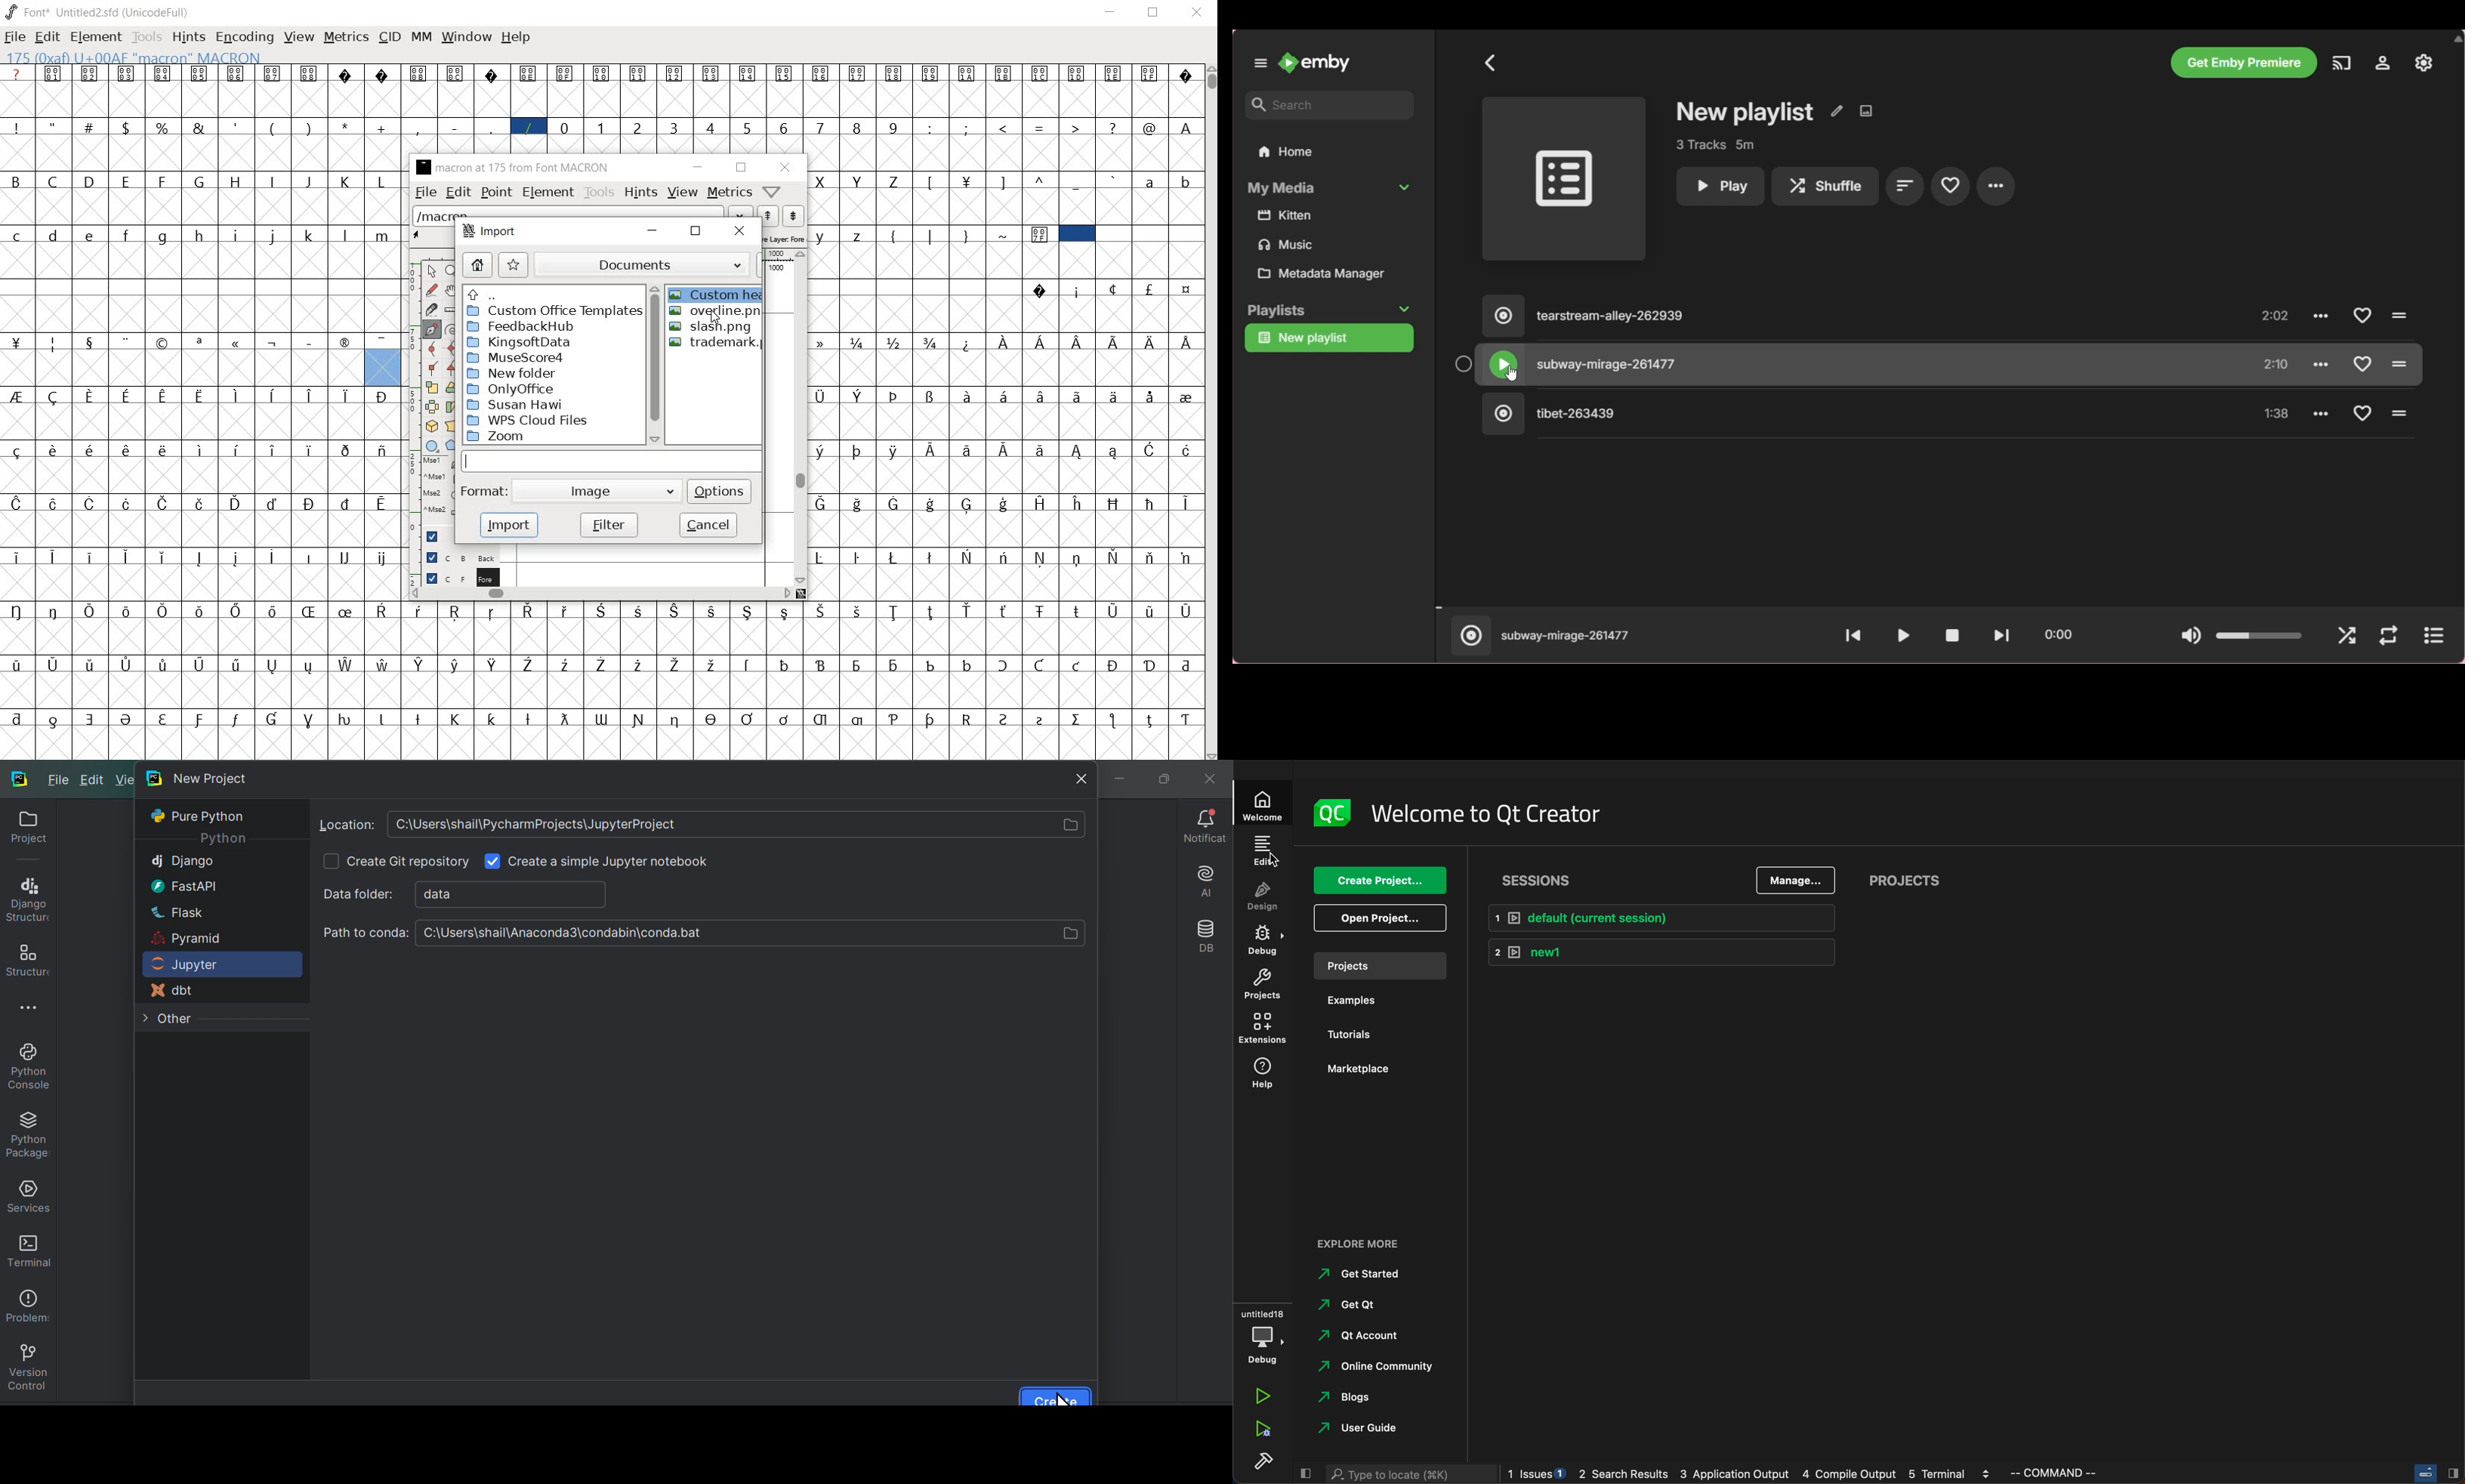  I want to click on spiro, so click(450, 328).